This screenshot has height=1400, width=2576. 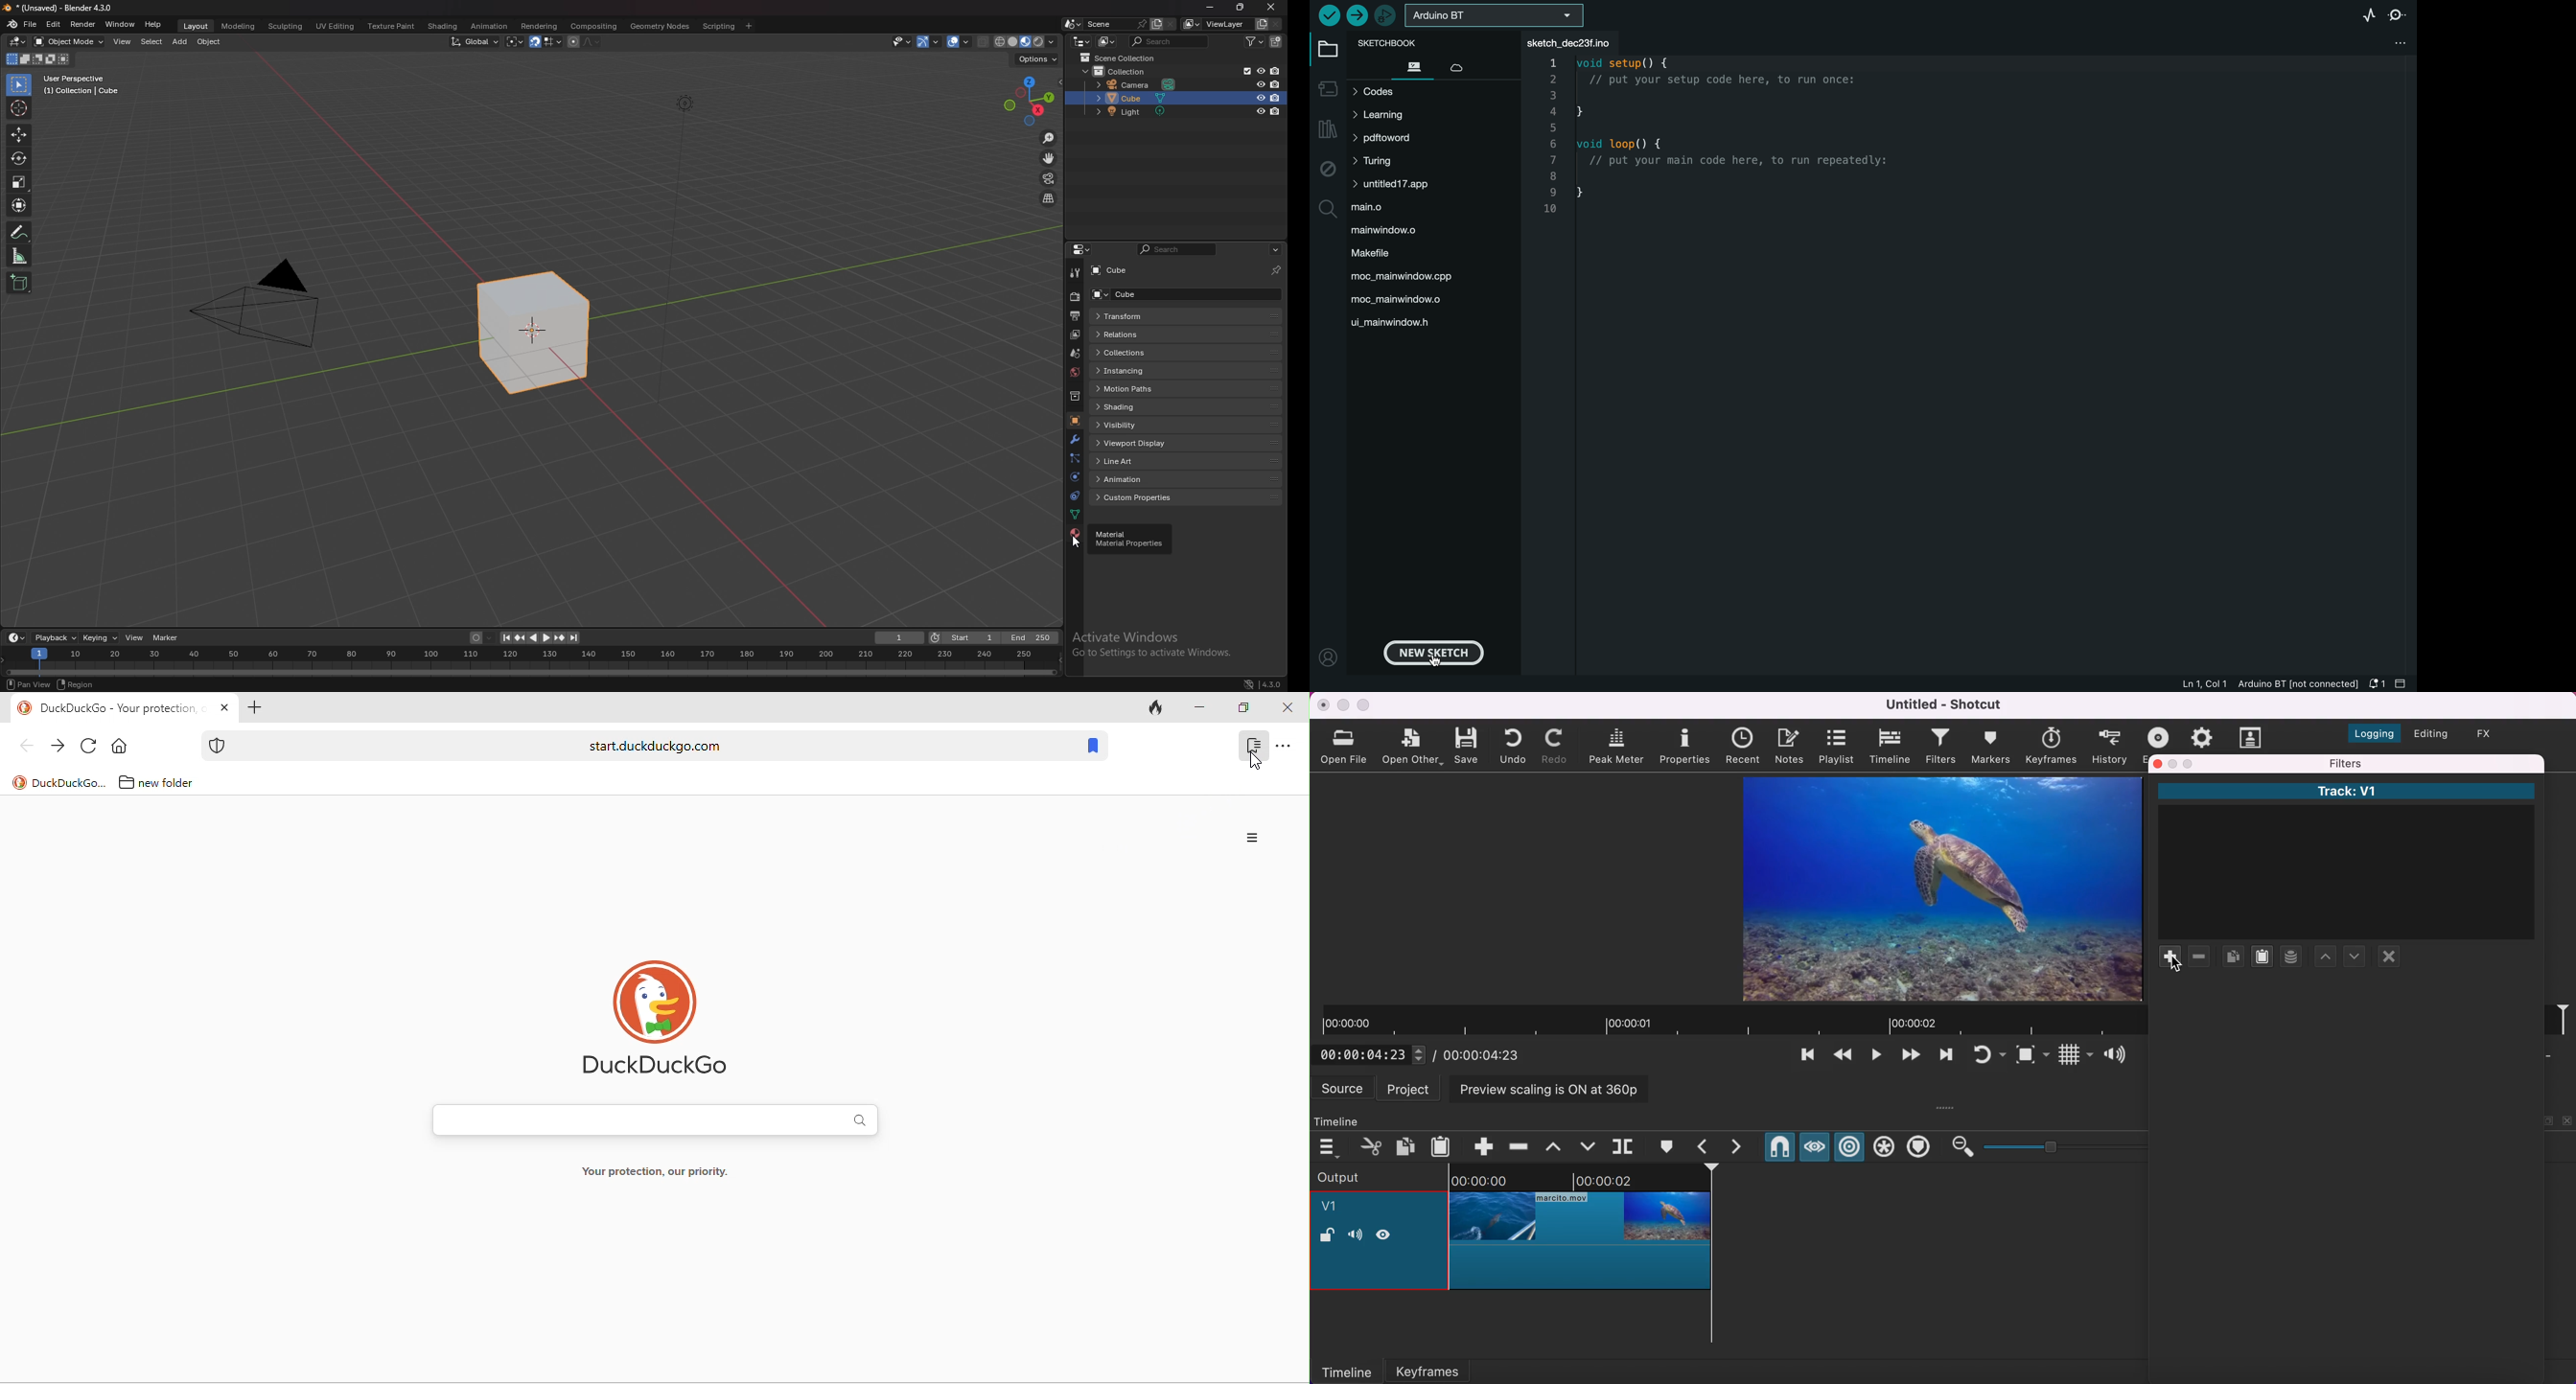 What do you see at coordinates (2119, 1056) in the screenshot?
I see `show volume control` at bounding box center [2119, 1056].